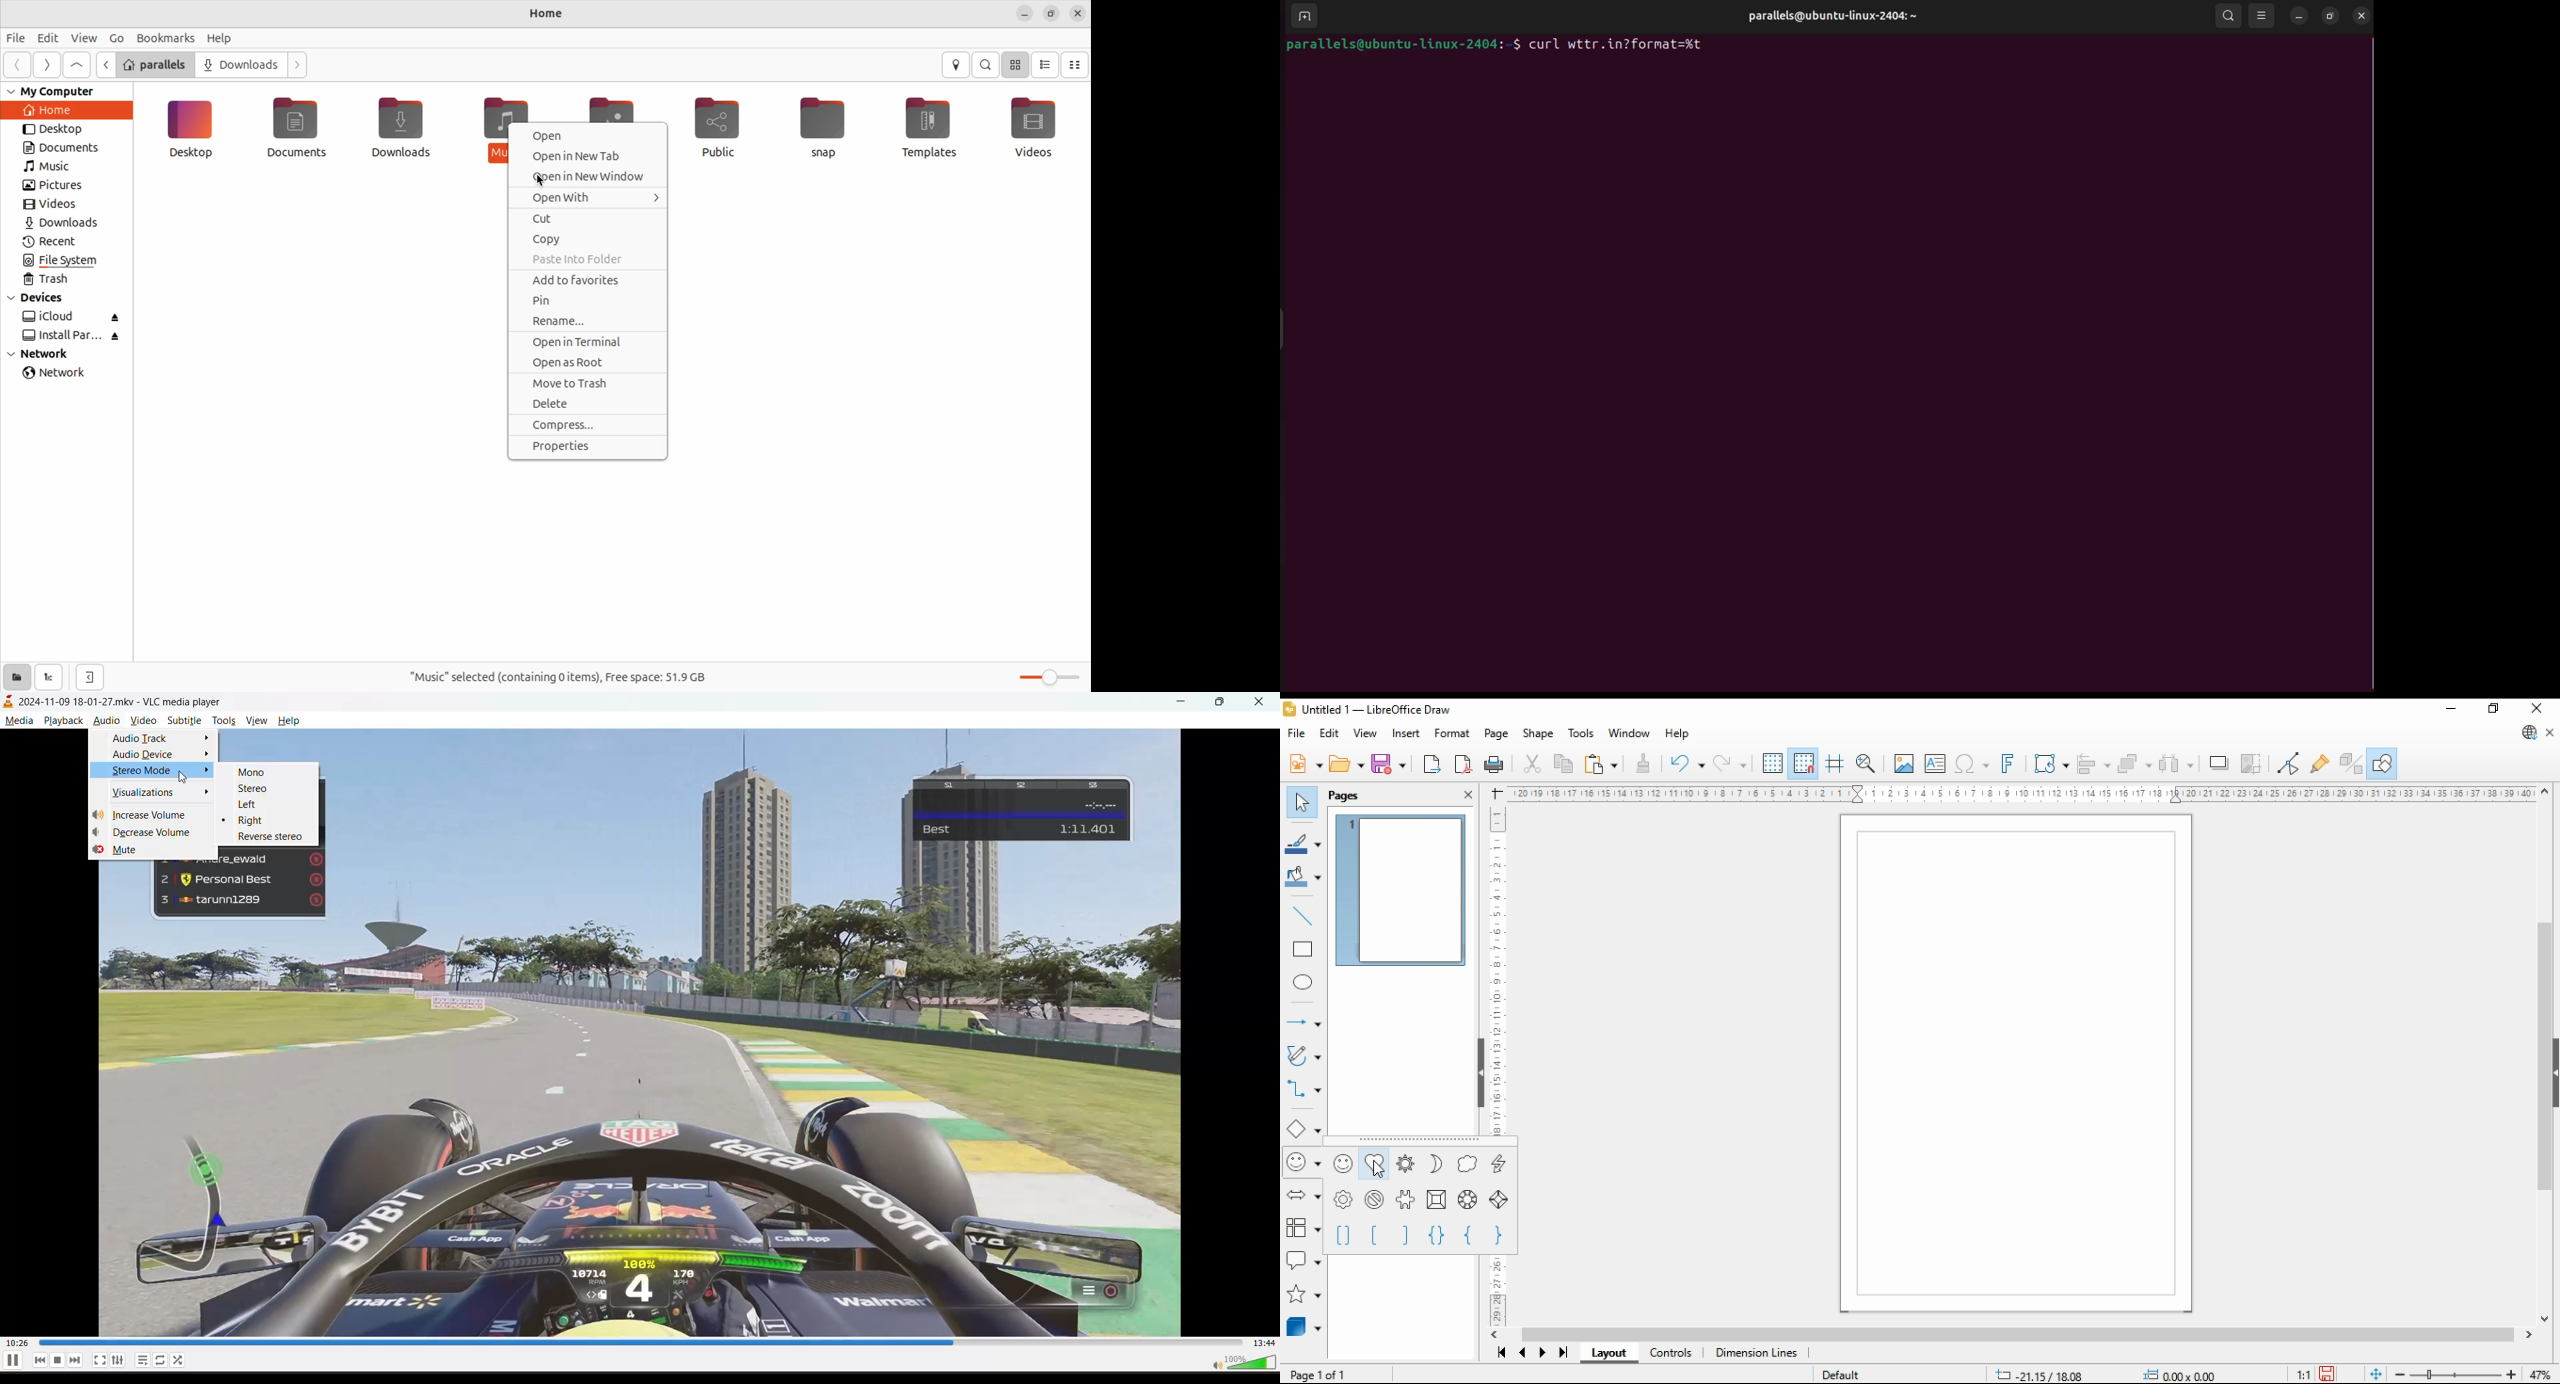 The image size is (2576, 1400). Describe the element at coordinates (70, 223) in the screenshot. I see `downloads` at that location.